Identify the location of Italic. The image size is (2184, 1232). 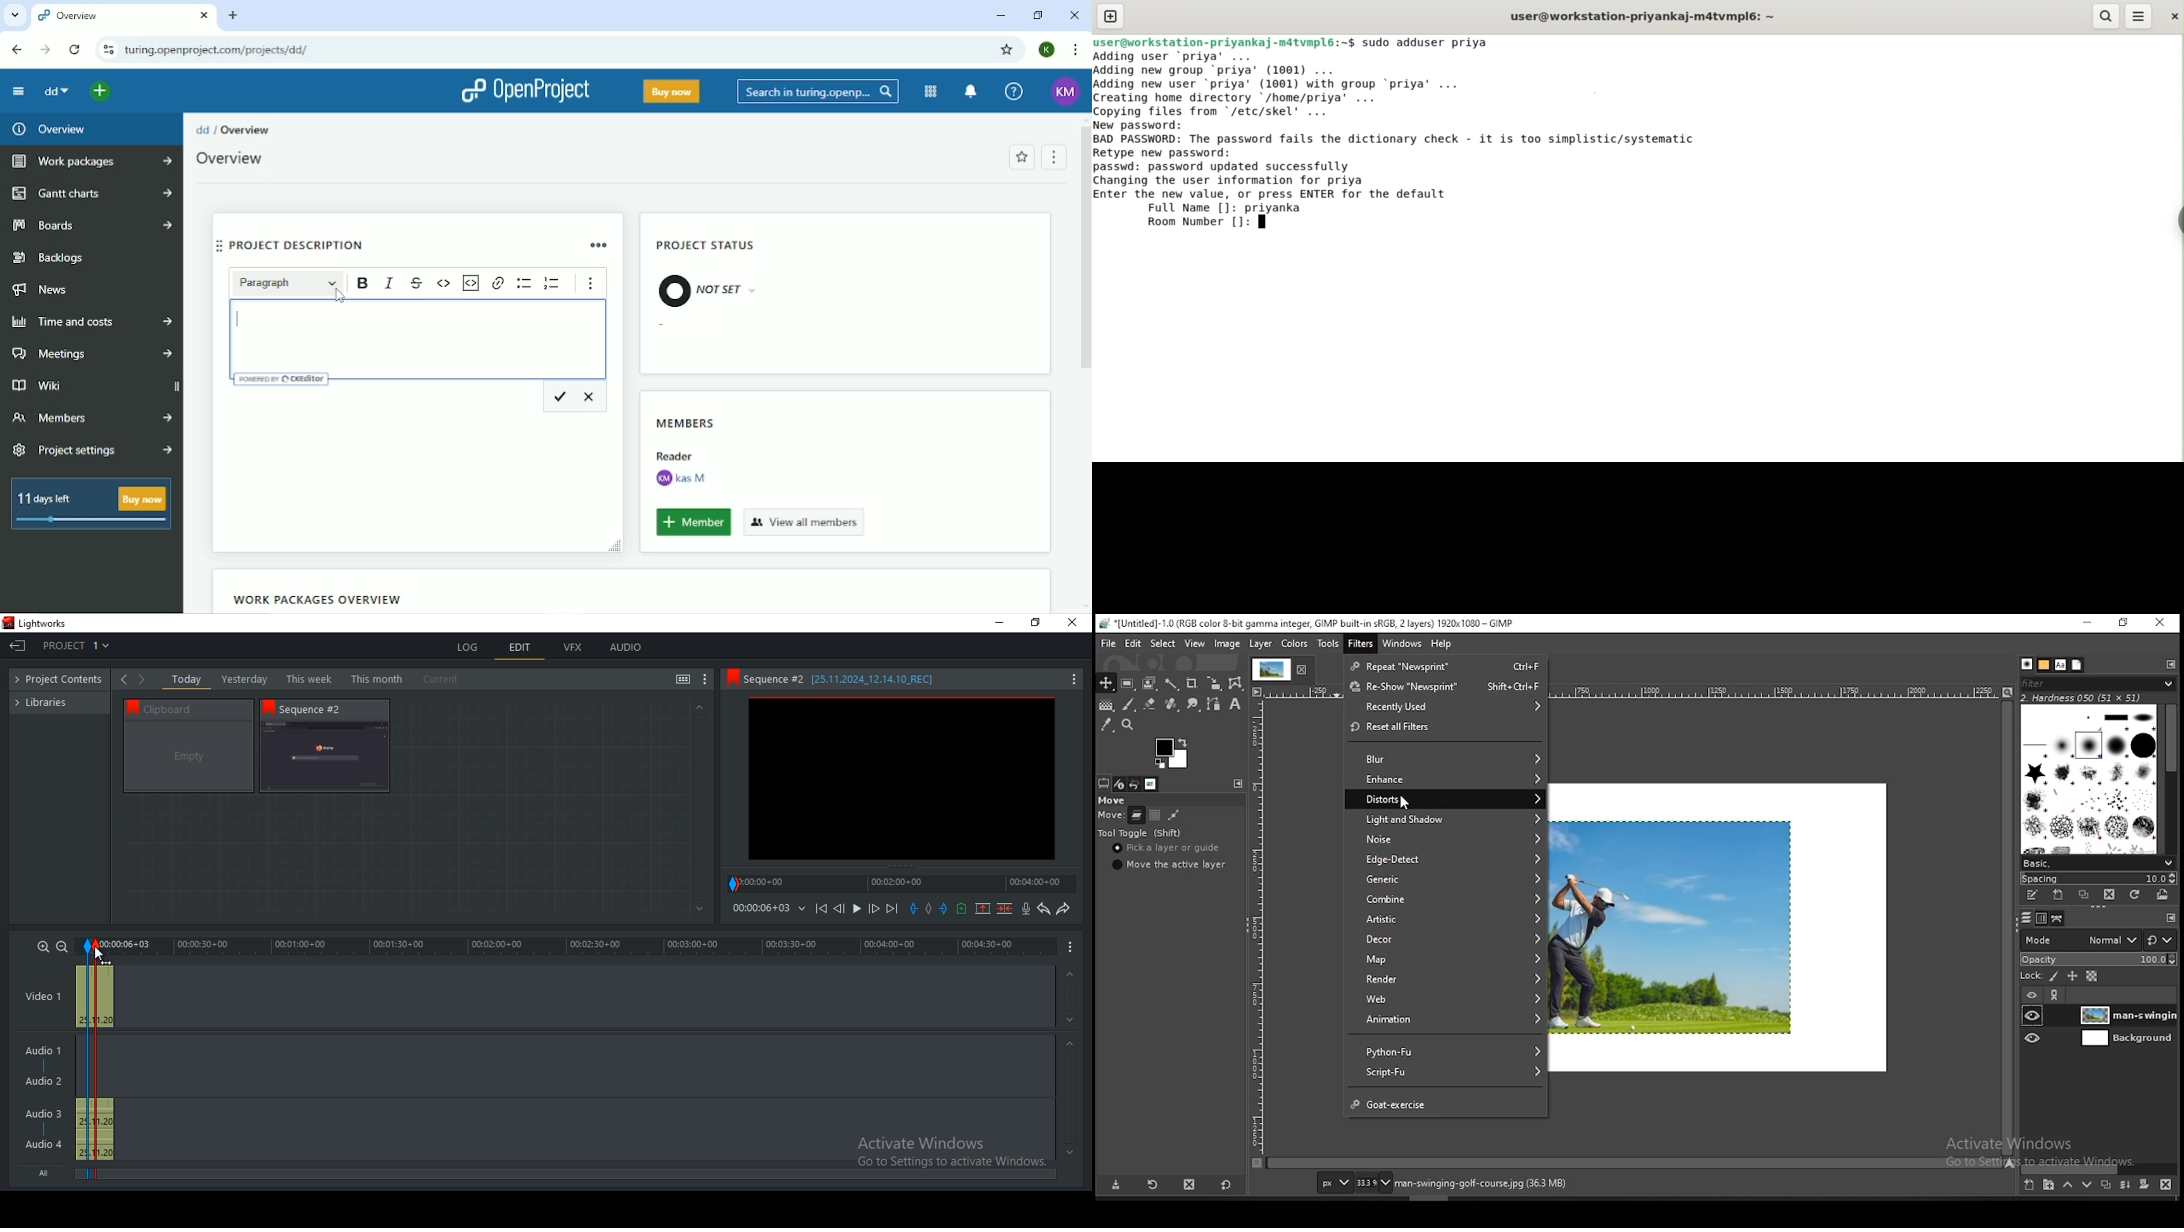
(390, 283).